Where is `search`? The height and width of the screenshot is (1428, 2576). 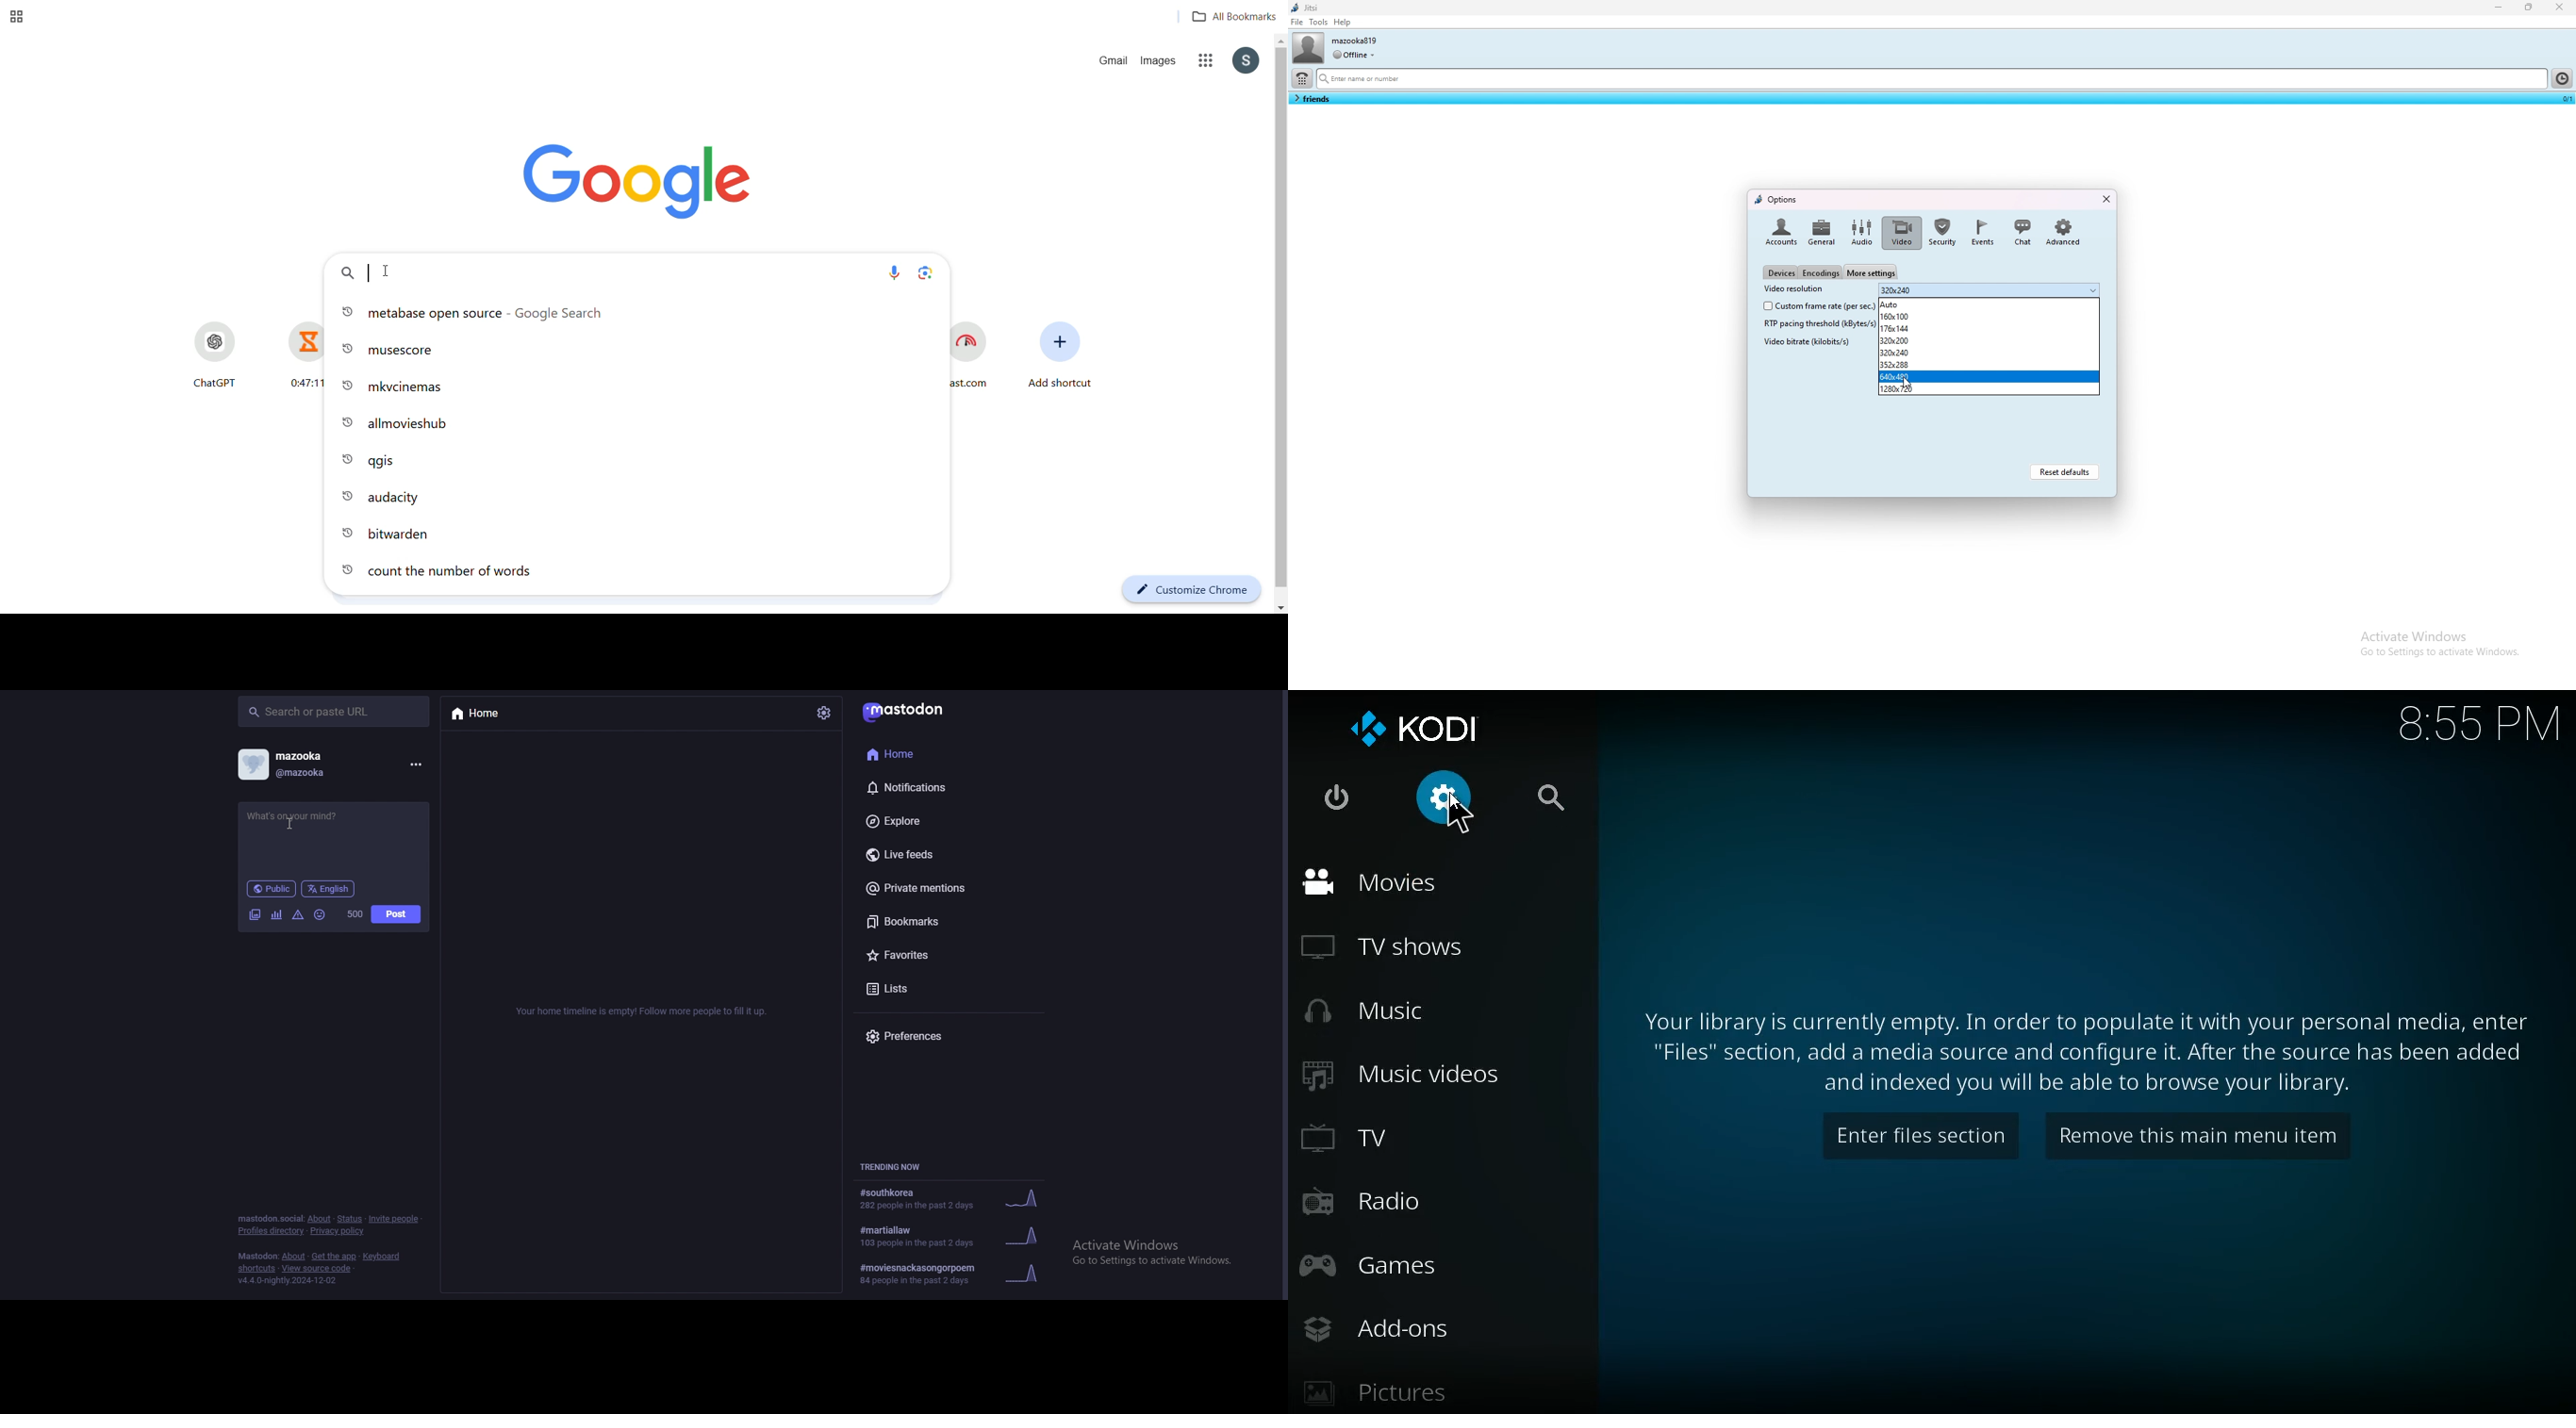
search is located at coordinates (334, 711).